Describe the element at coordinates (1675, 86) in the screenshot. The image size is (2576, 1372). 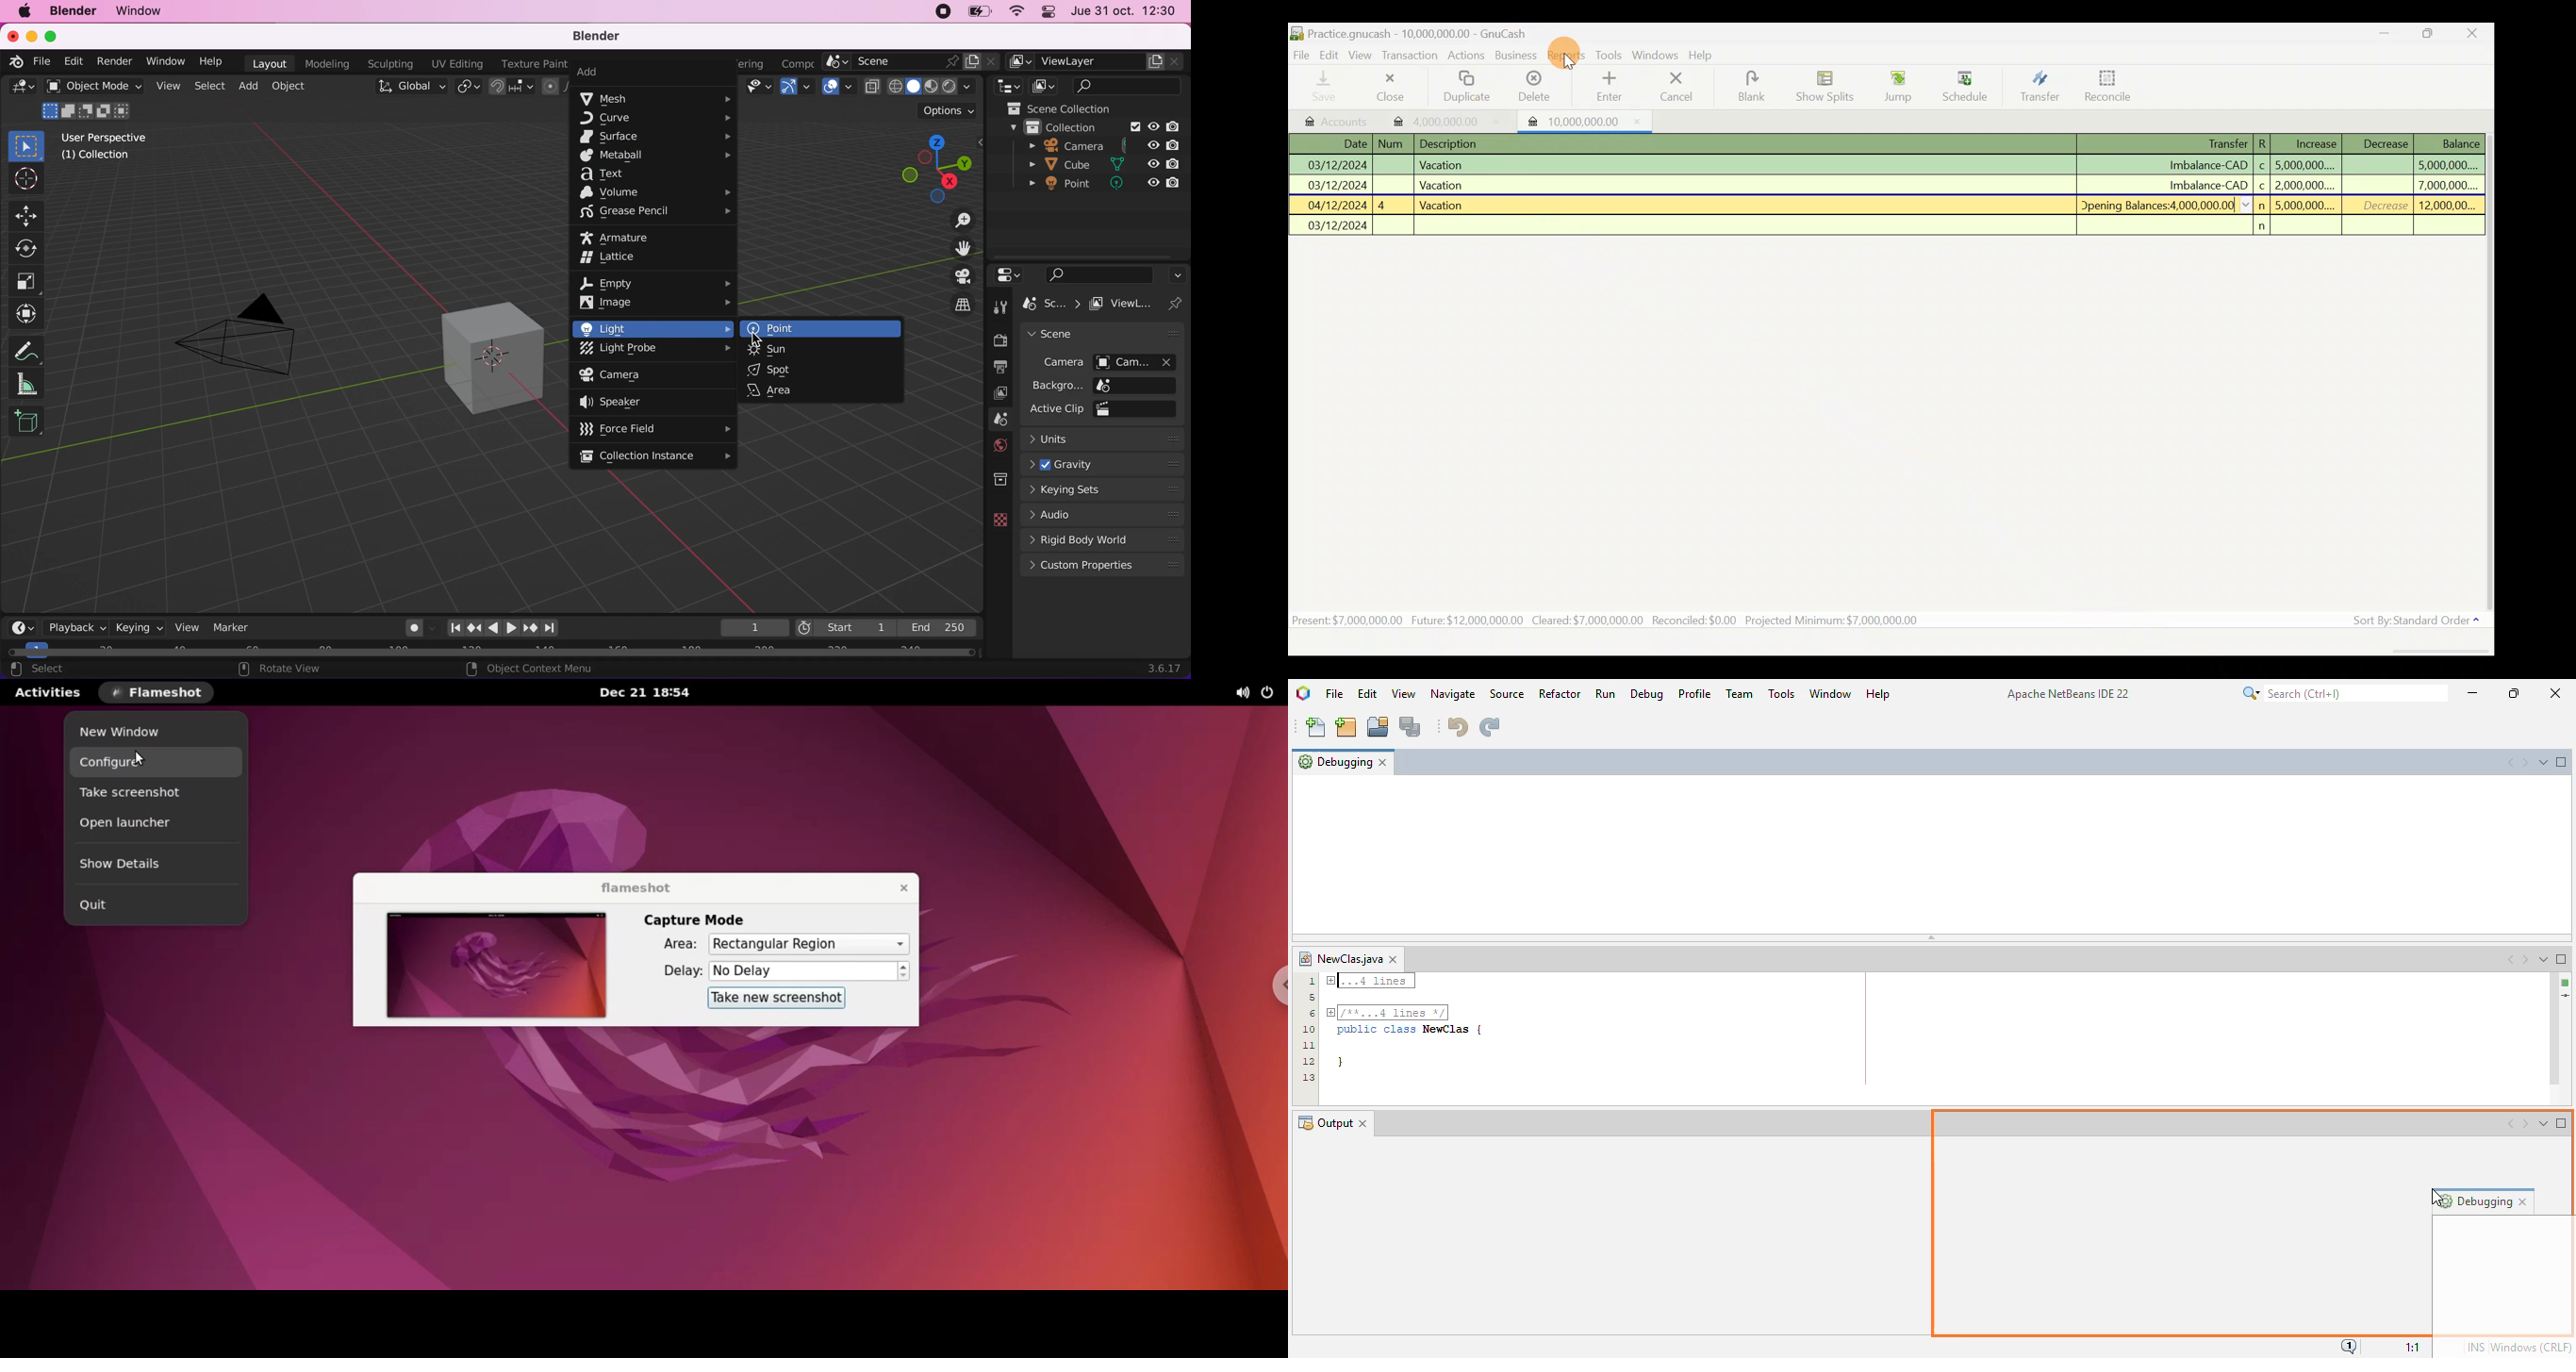
I see `Cancel` at that location.